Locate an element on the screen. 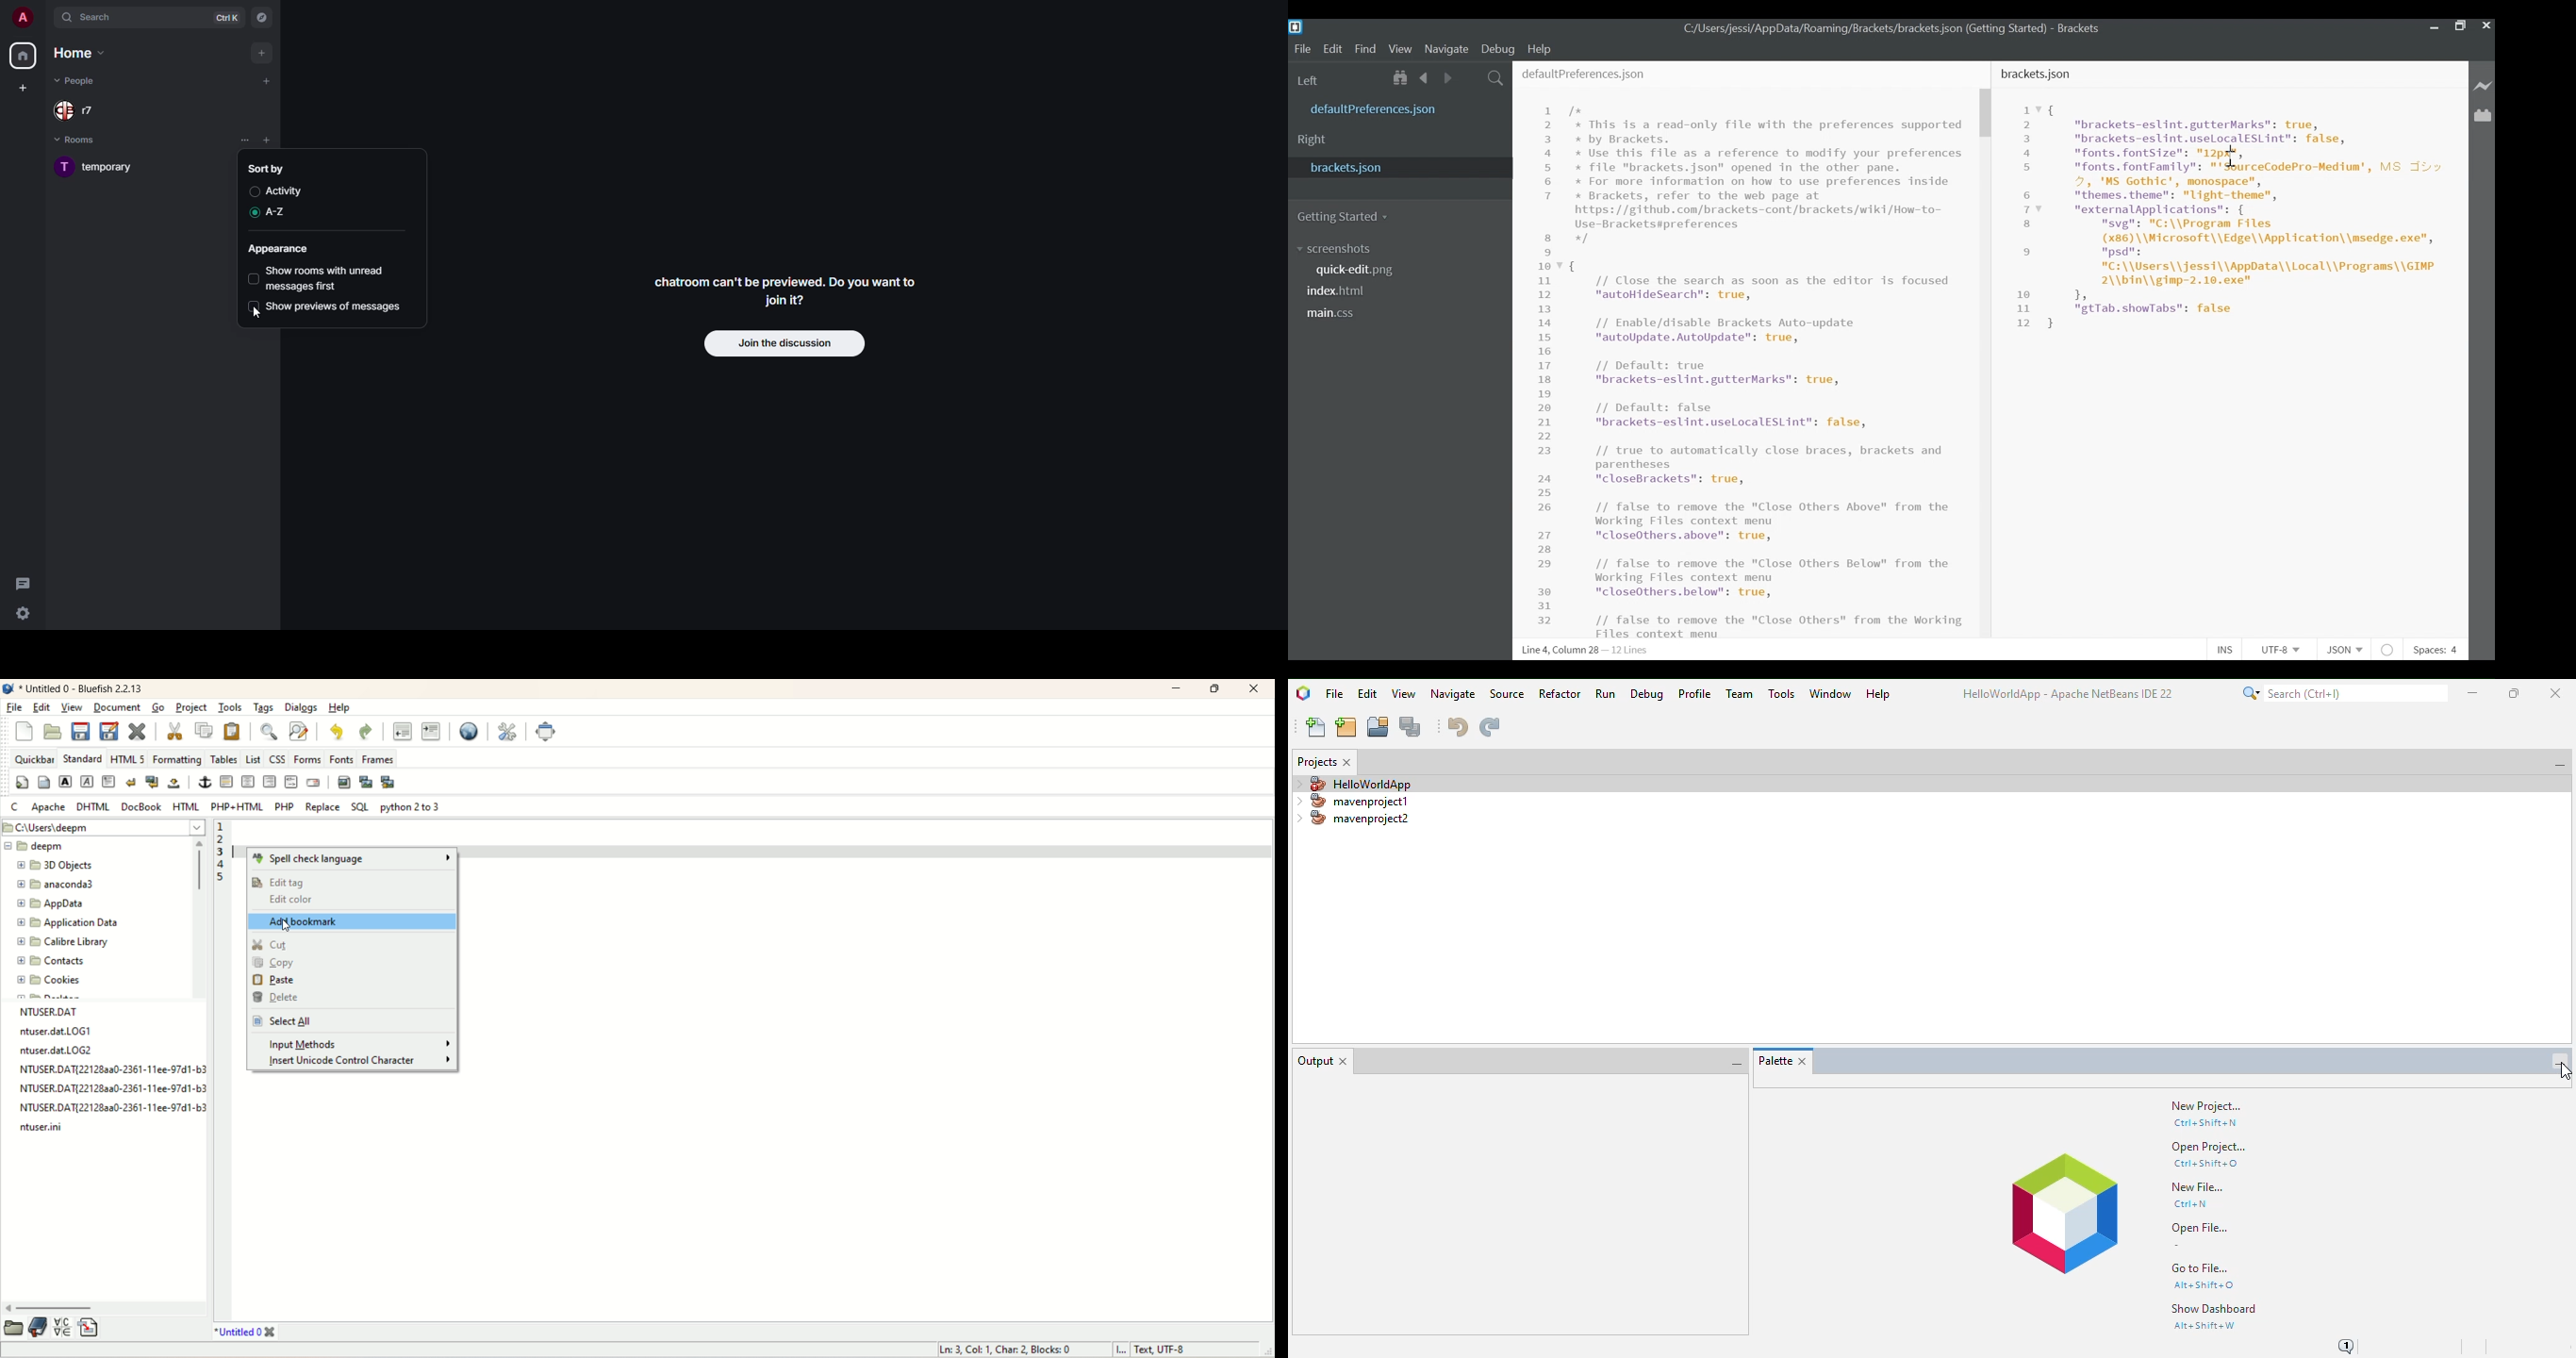 The image size is (2576, 1372). Line Number is located at coordinates (2027, 216).